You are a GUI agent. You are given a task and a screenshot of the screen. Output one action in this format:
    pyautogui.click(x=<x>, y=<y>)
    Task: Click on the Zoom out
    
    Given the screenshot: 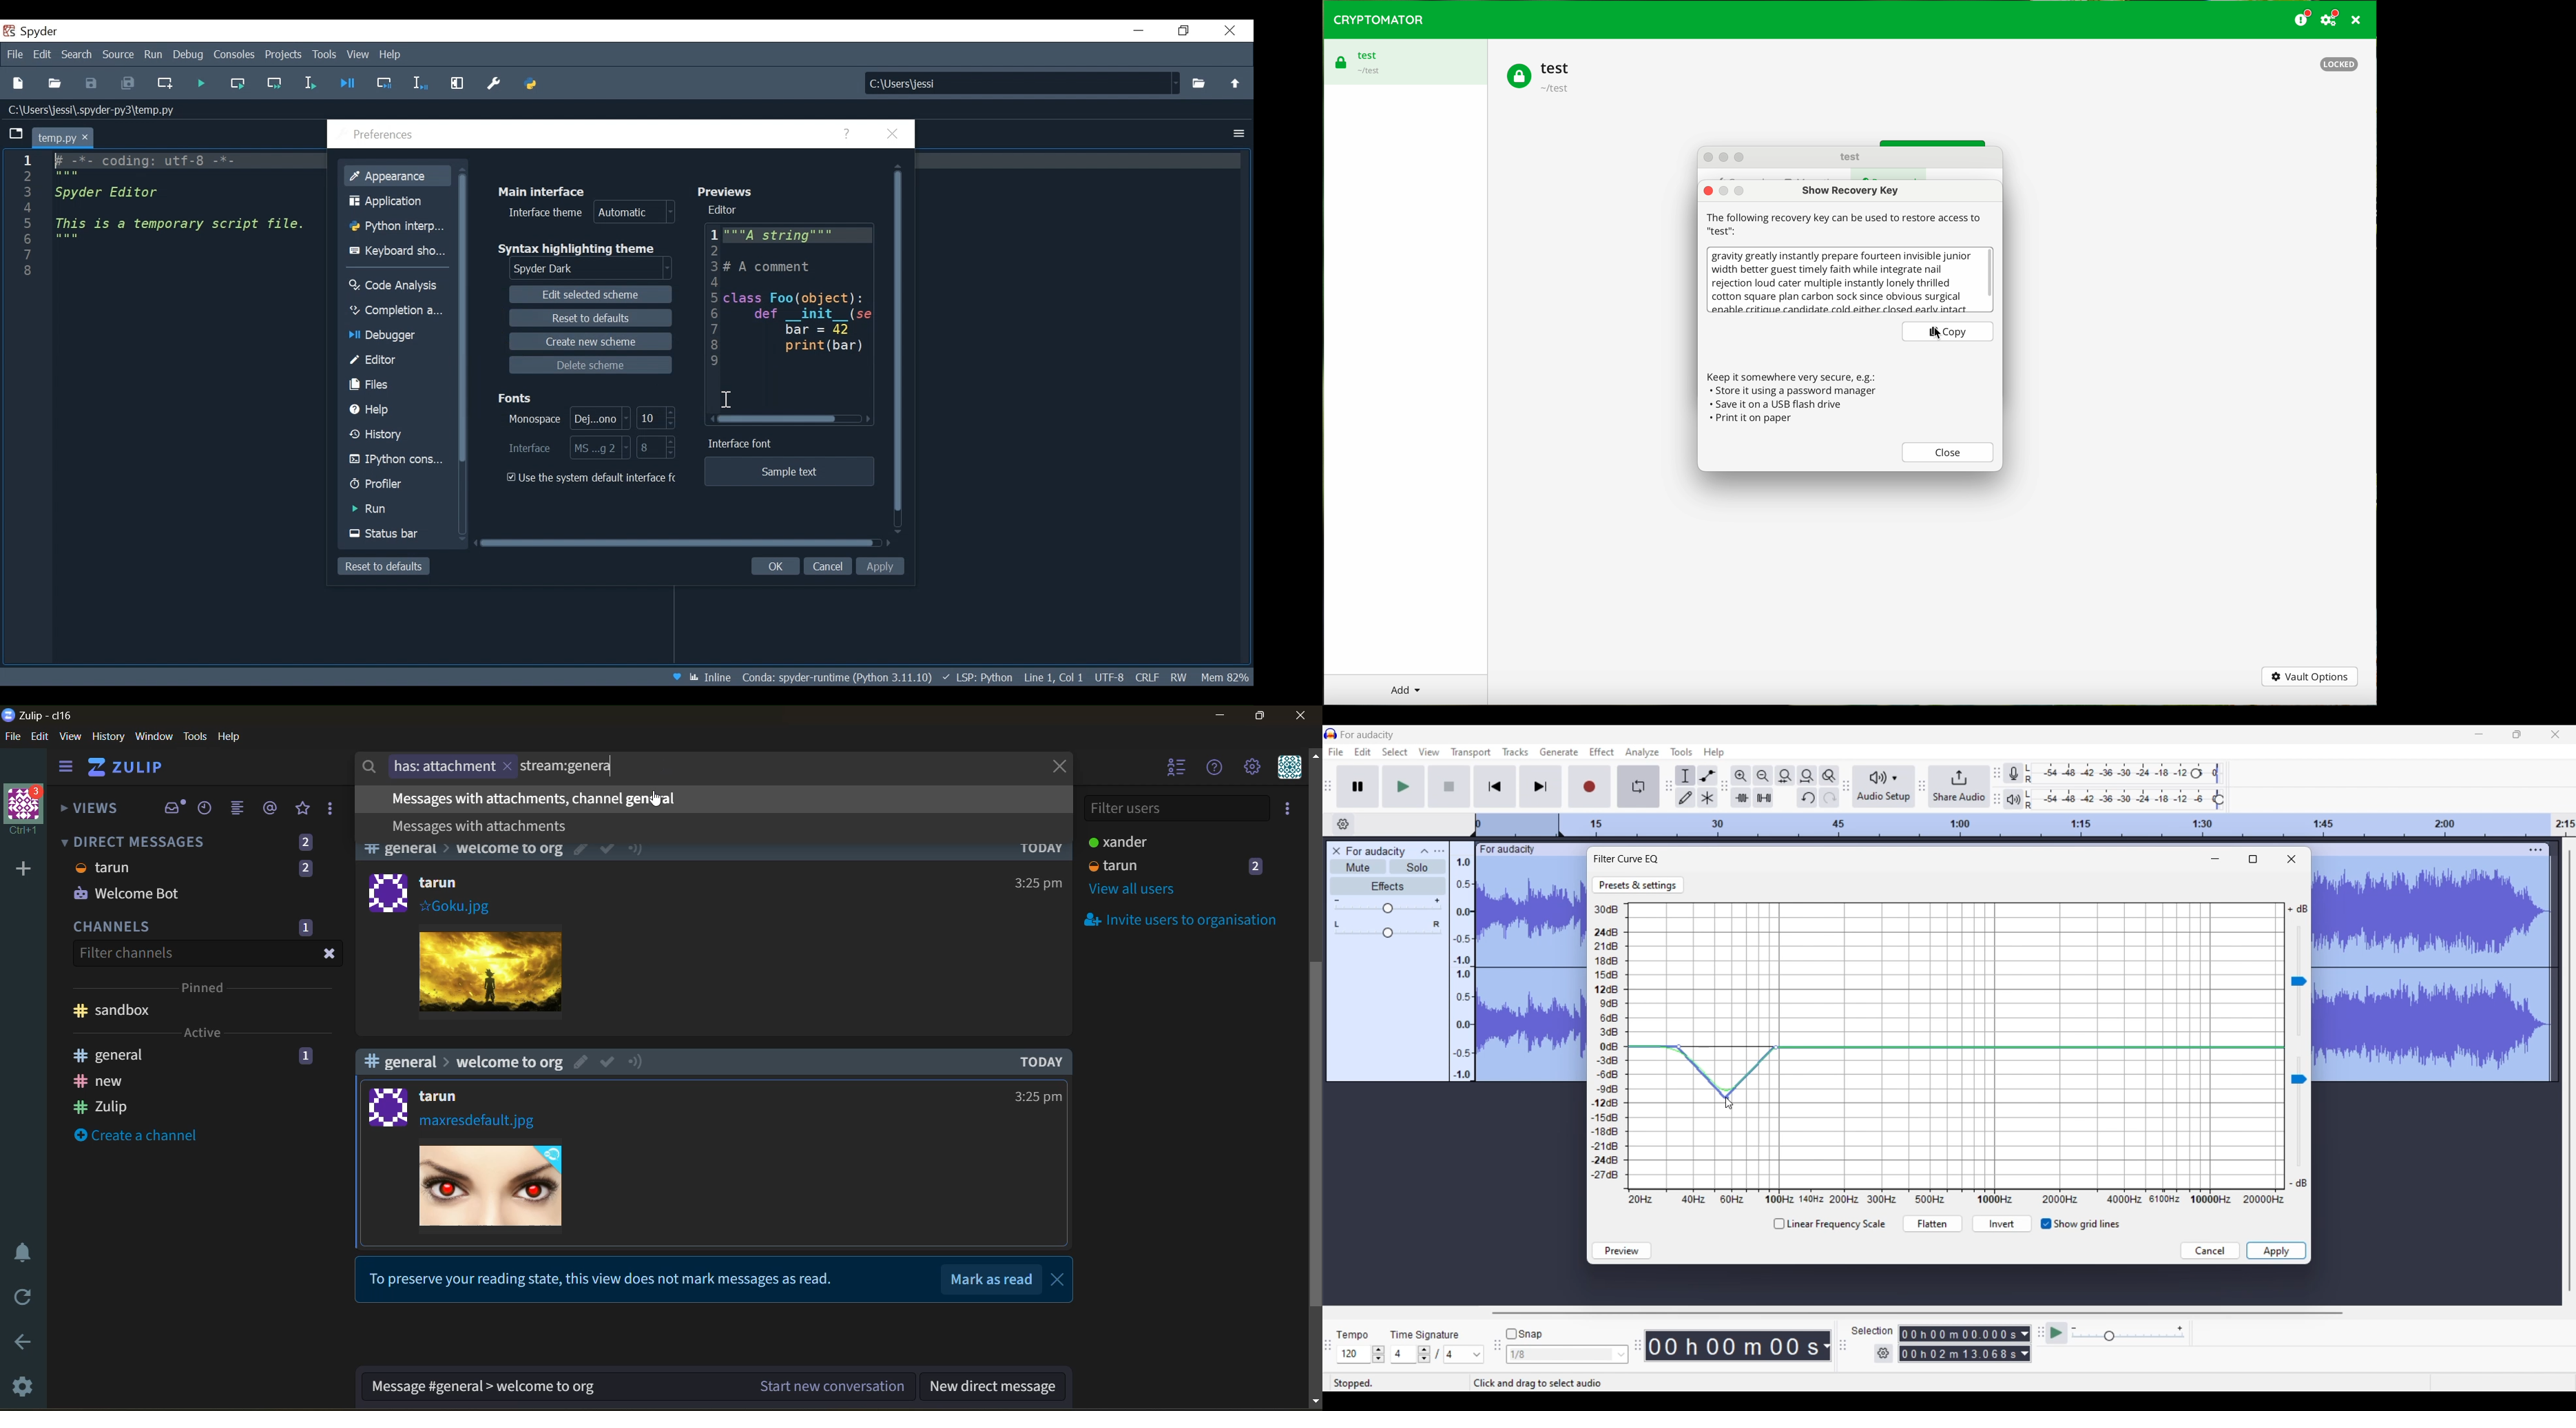 What is the action you would take?
    pyautogui.click(x=1763, y=775)
    